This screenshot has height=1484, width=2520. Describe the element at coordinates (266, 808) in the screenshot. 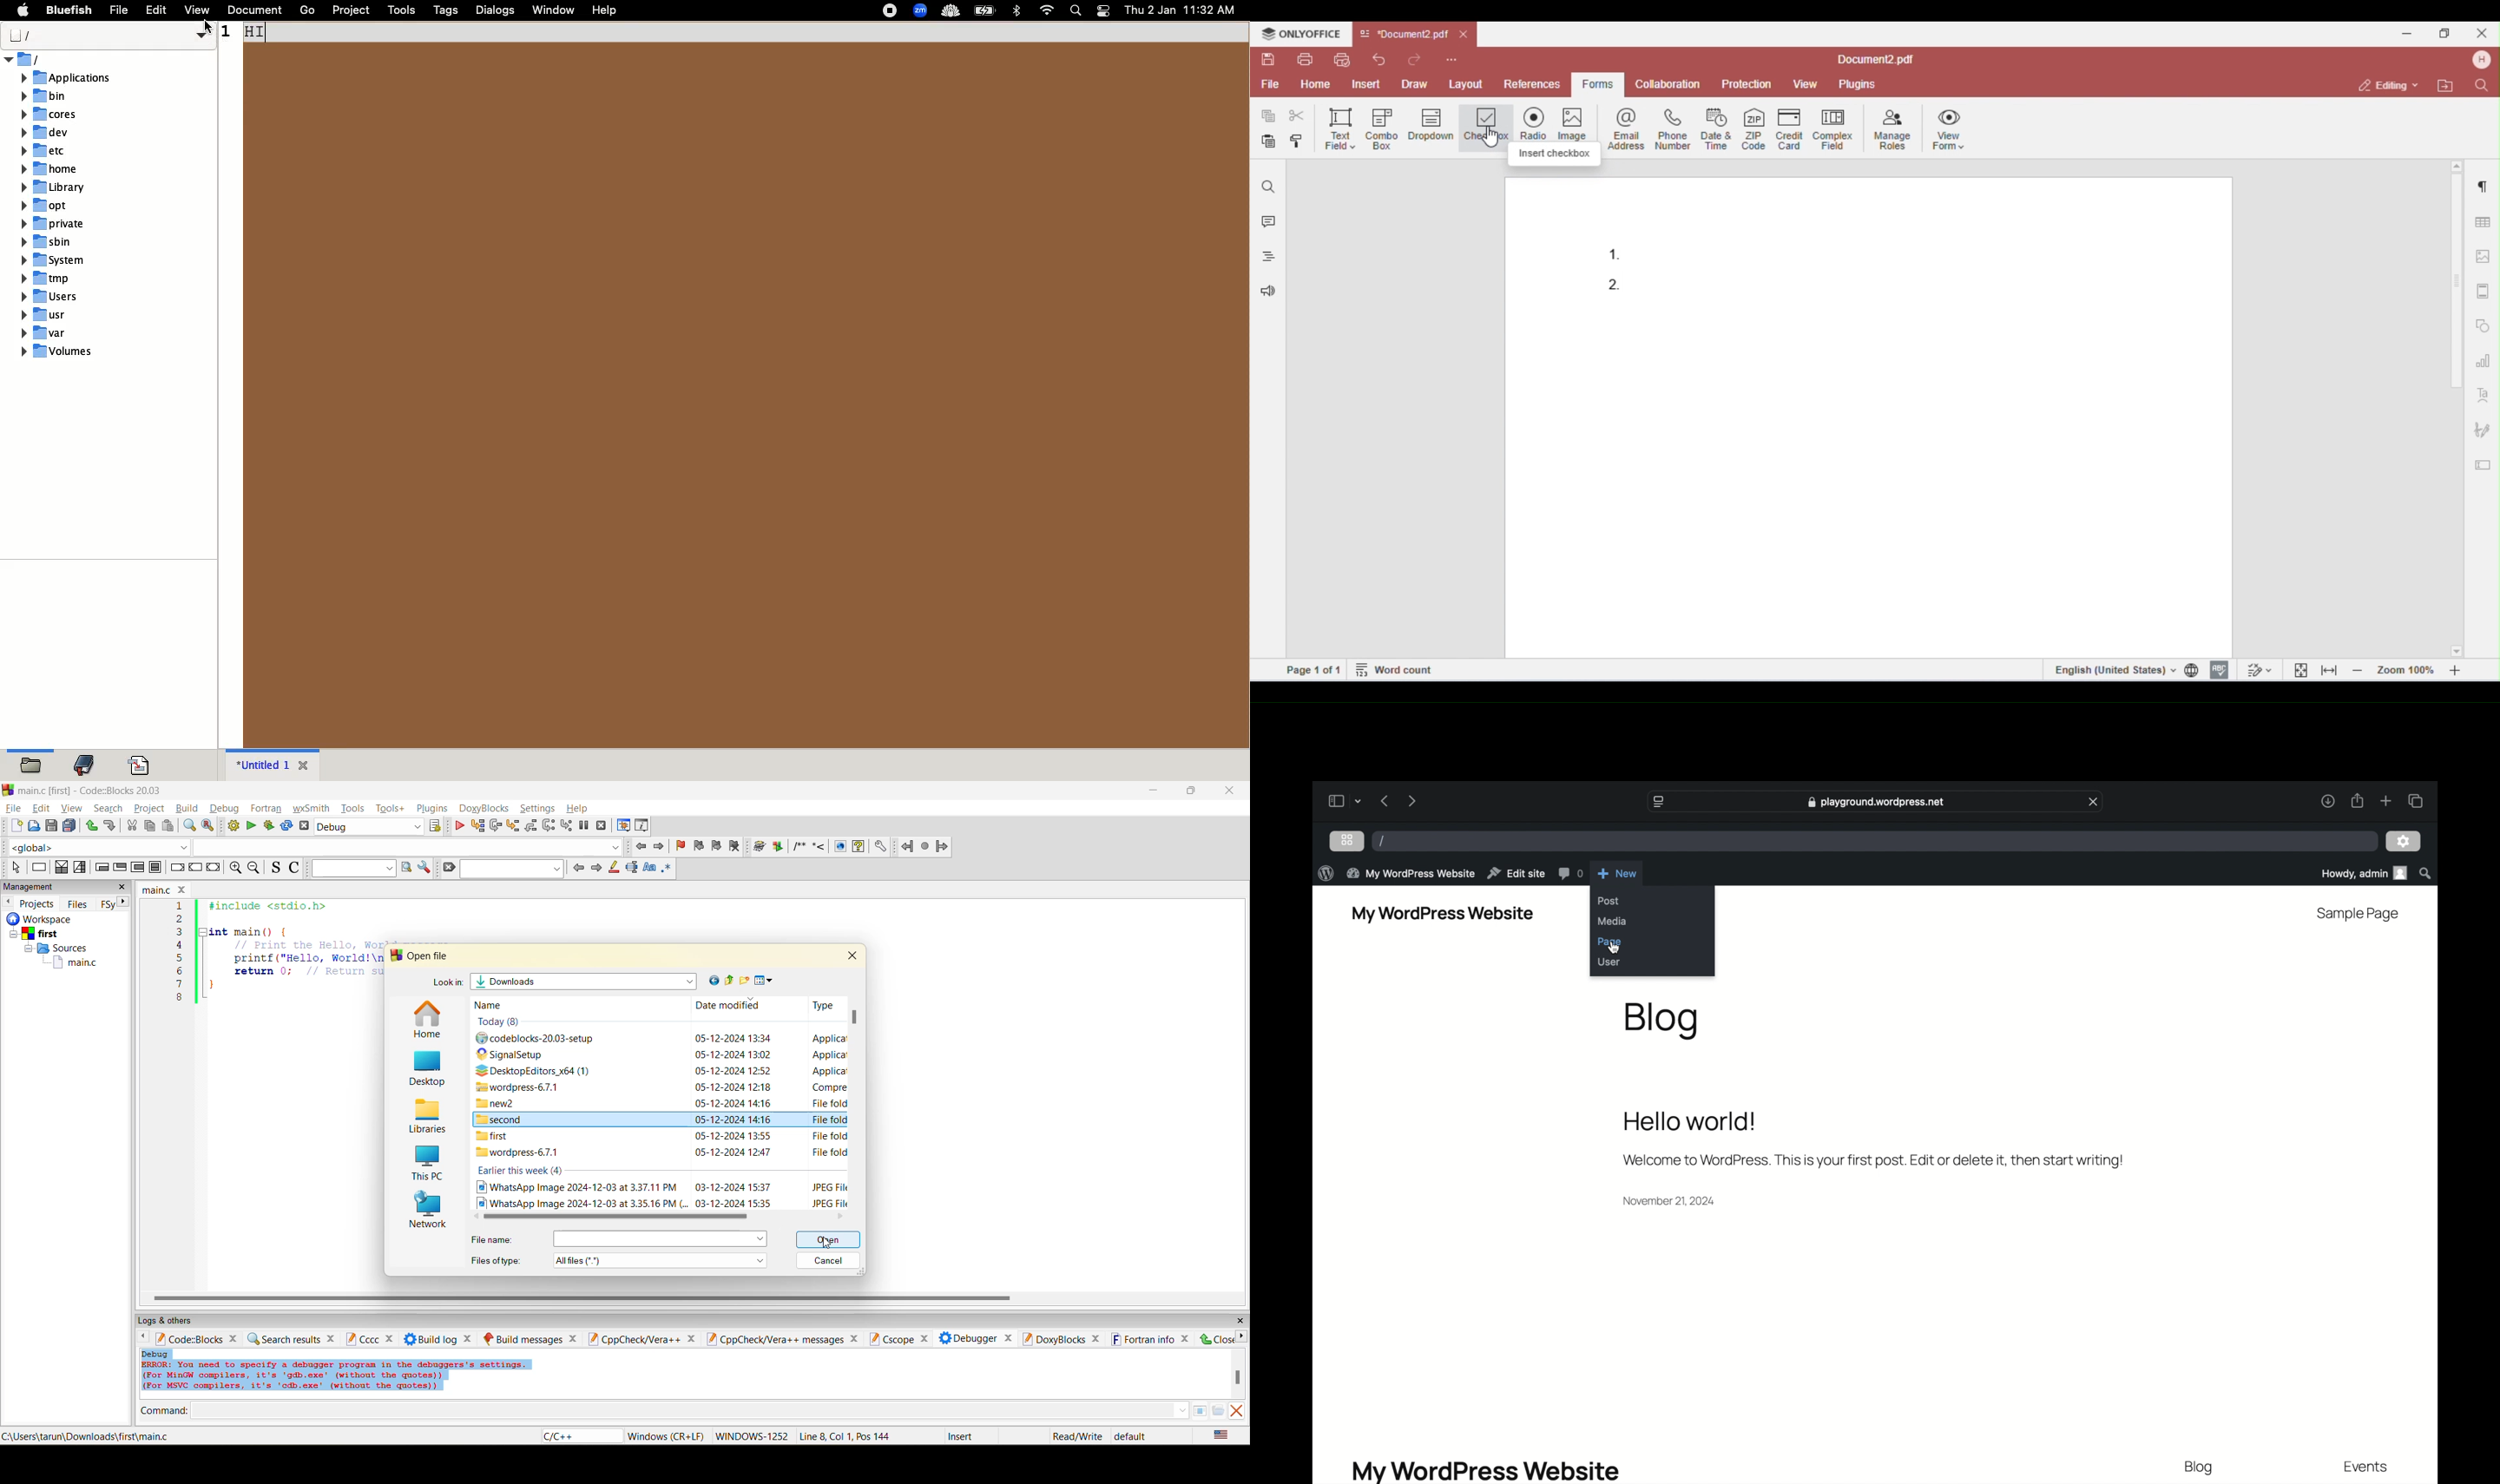

I see `fortran` at that location.